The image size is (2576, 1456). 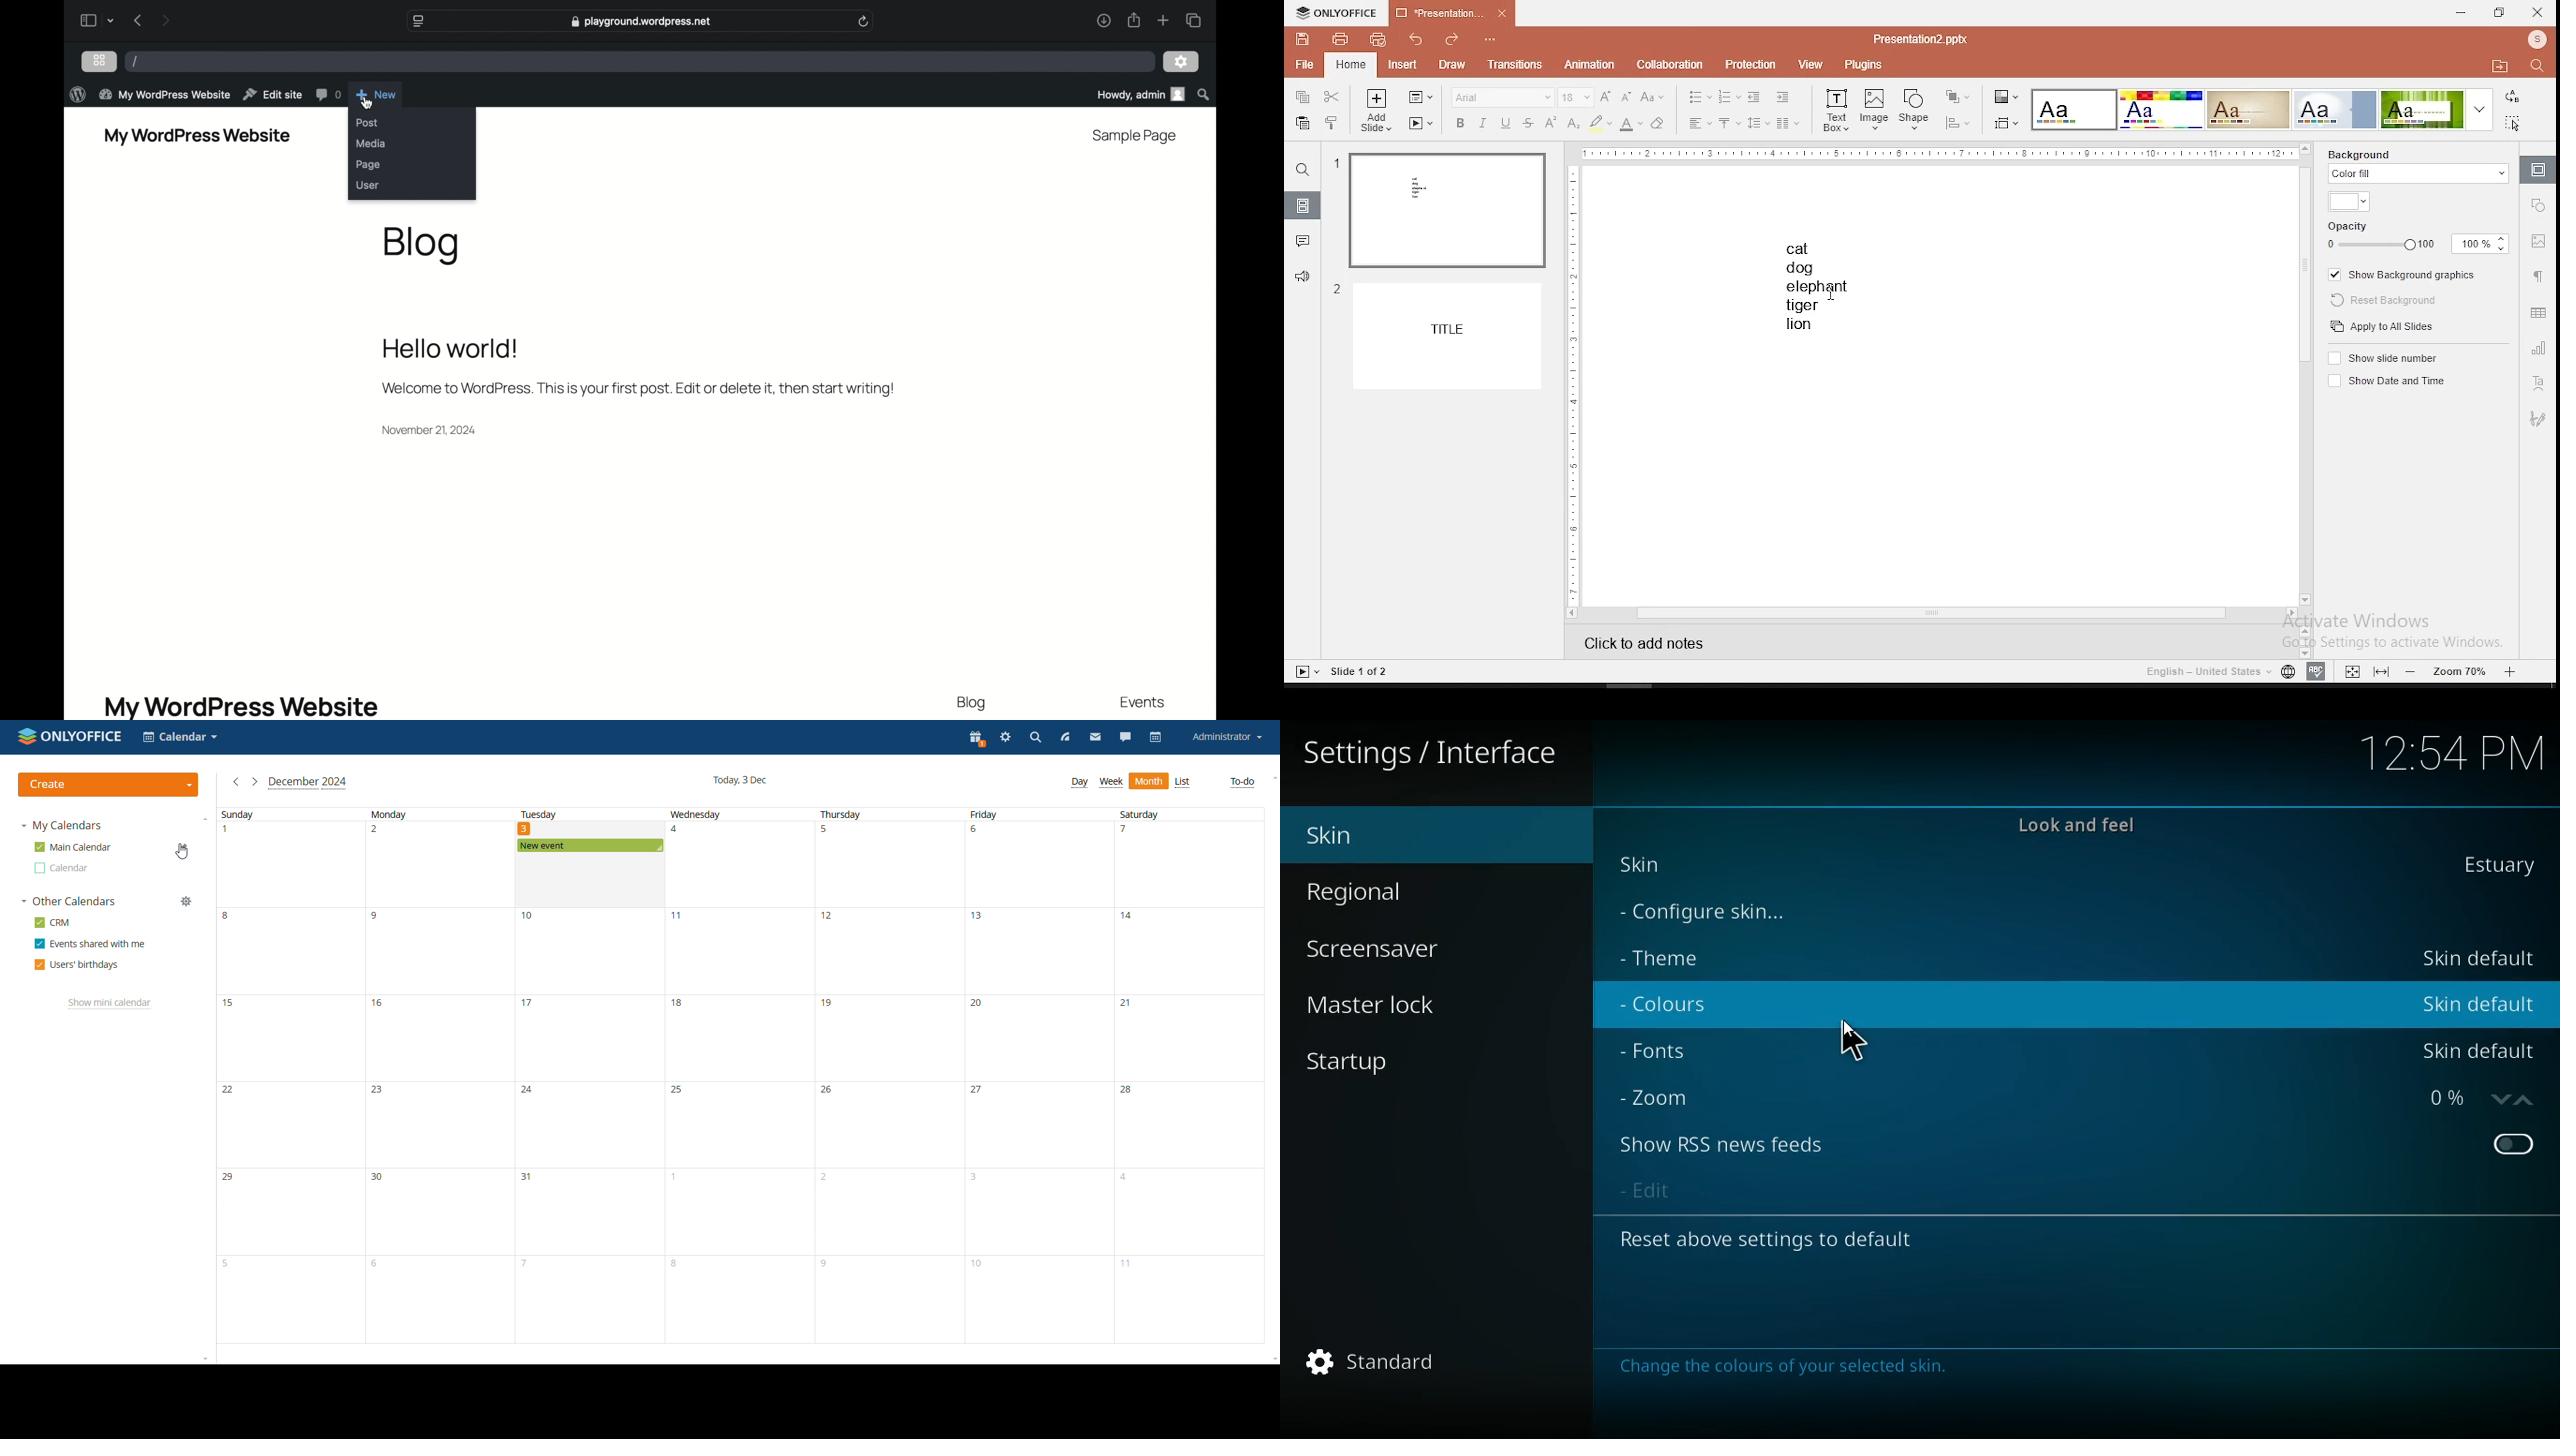 What do you see at coordinates (1143, 702) in the screenshot?
I see `events` at bounding box center [1143, 702].